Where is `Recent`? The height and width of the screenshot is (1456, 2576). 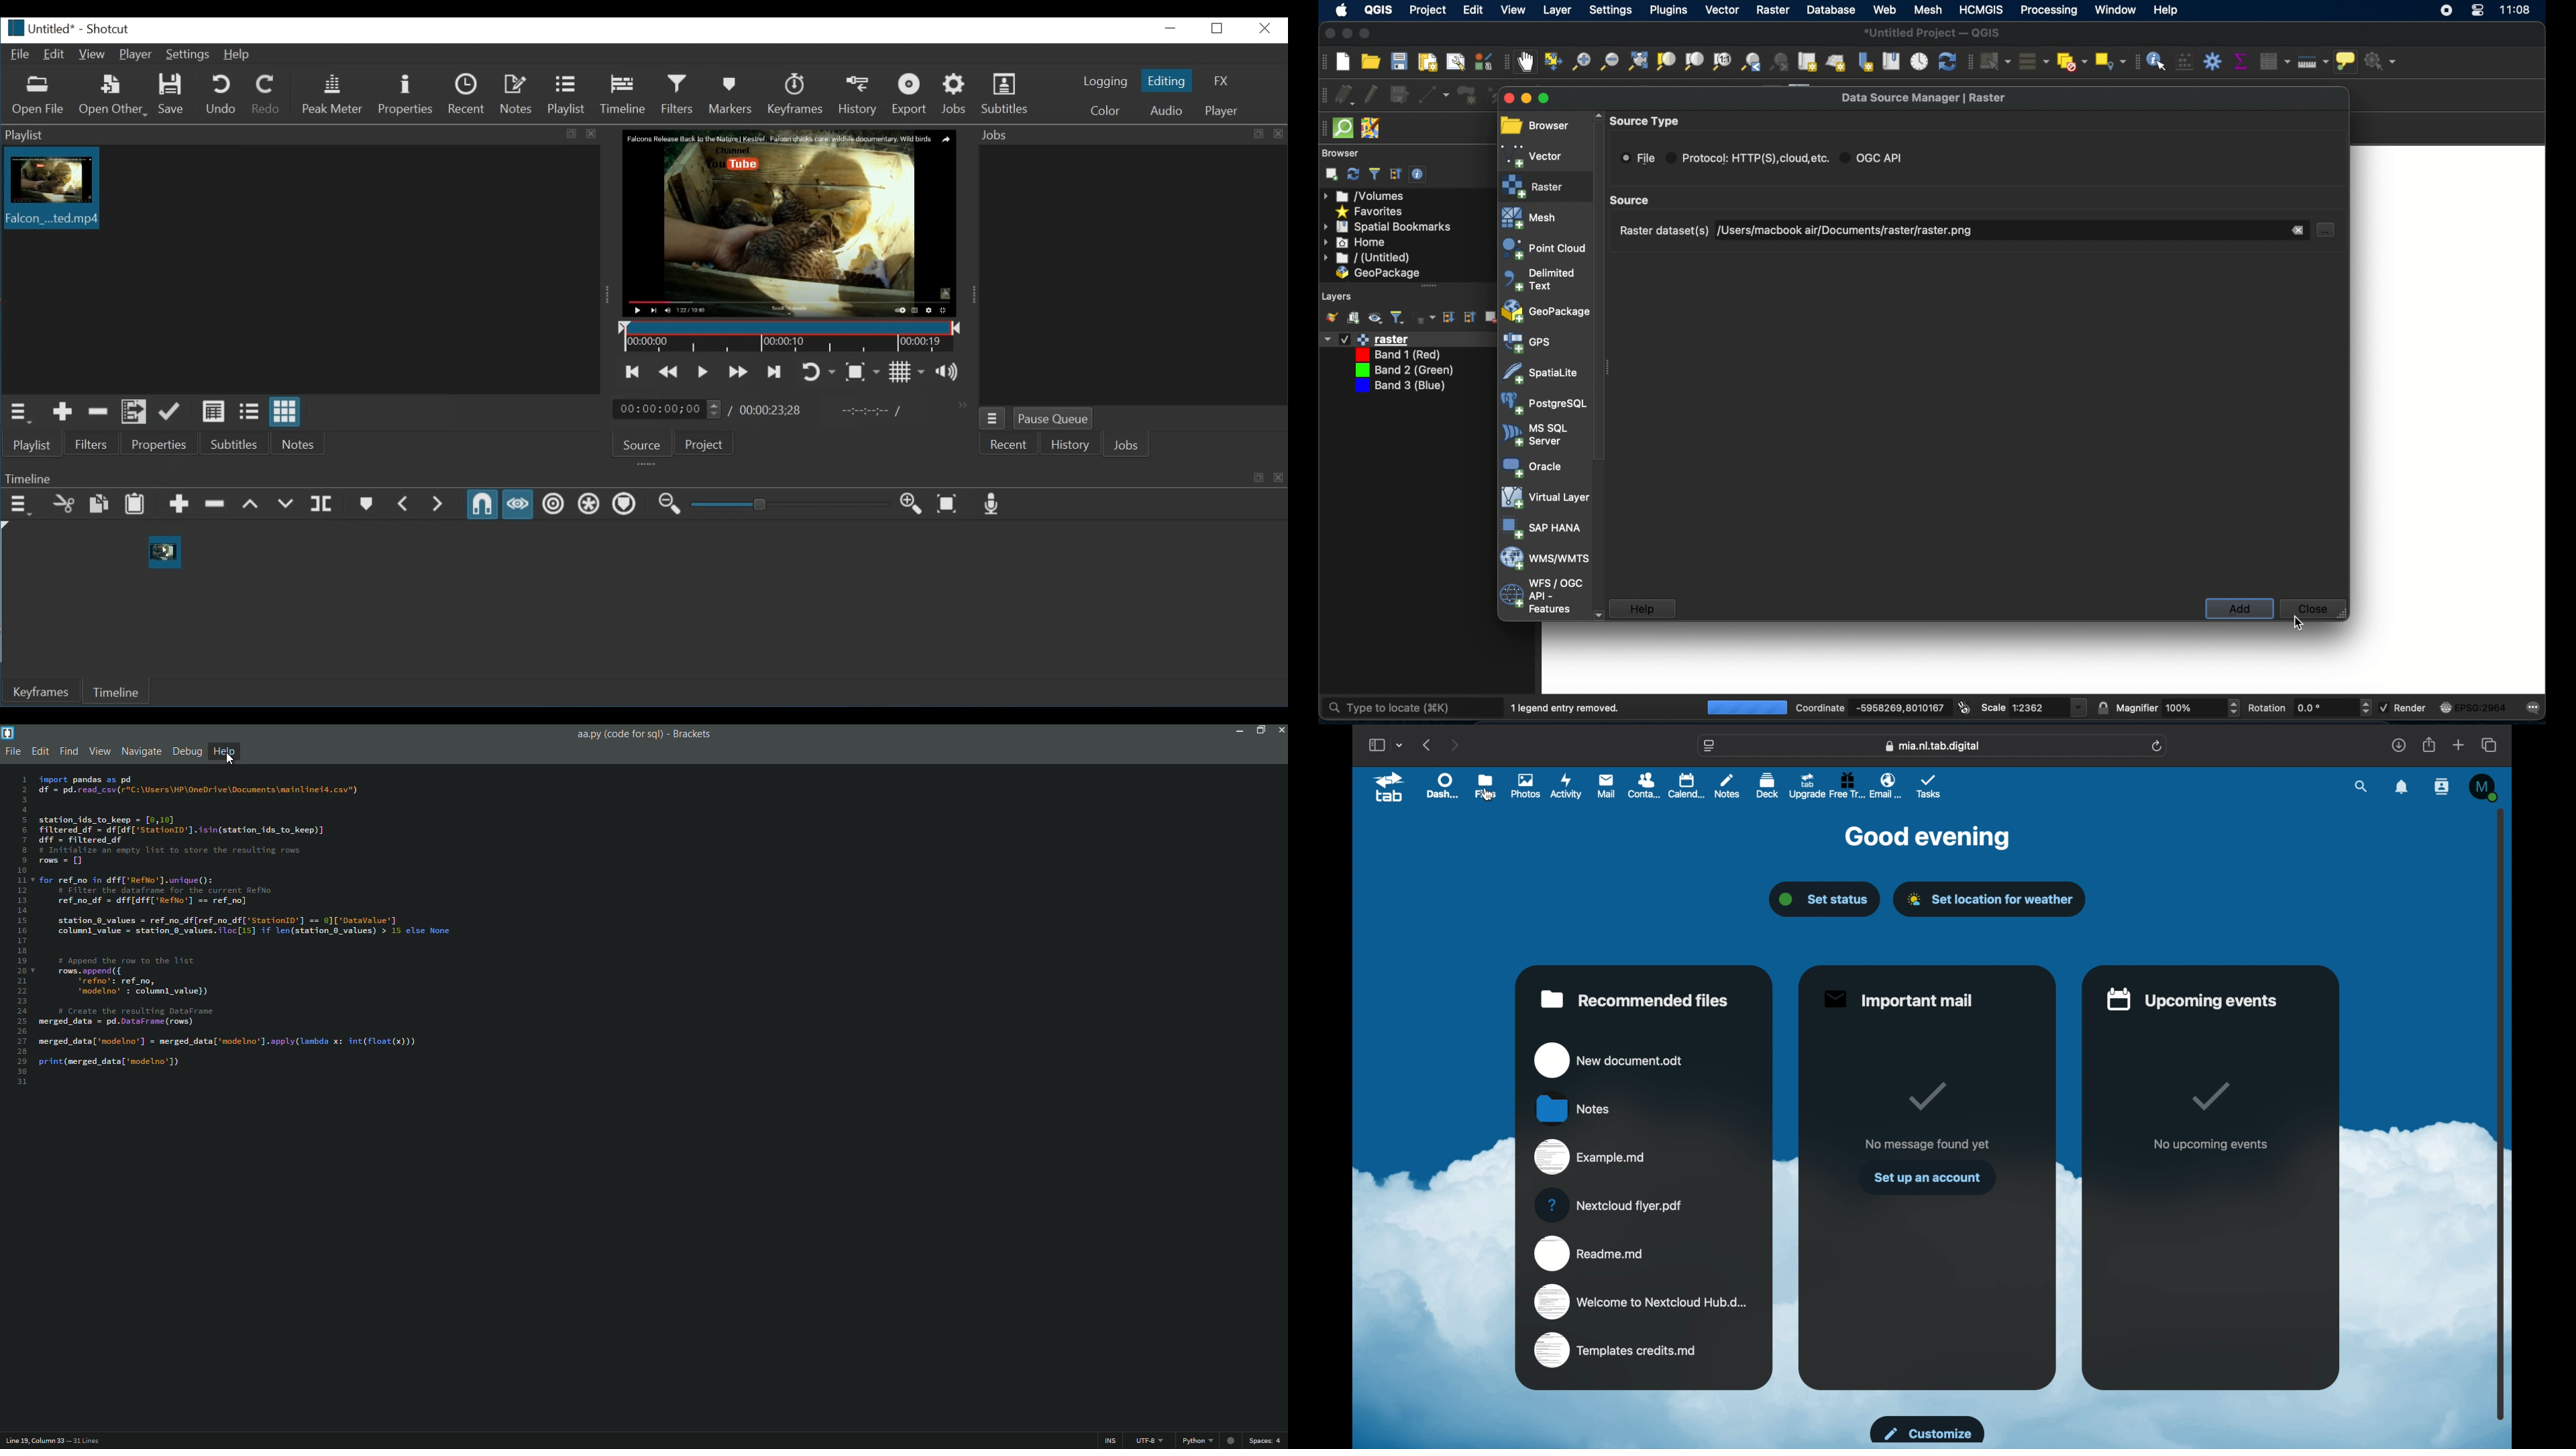 Recent is located at coordinates (1007, 446).